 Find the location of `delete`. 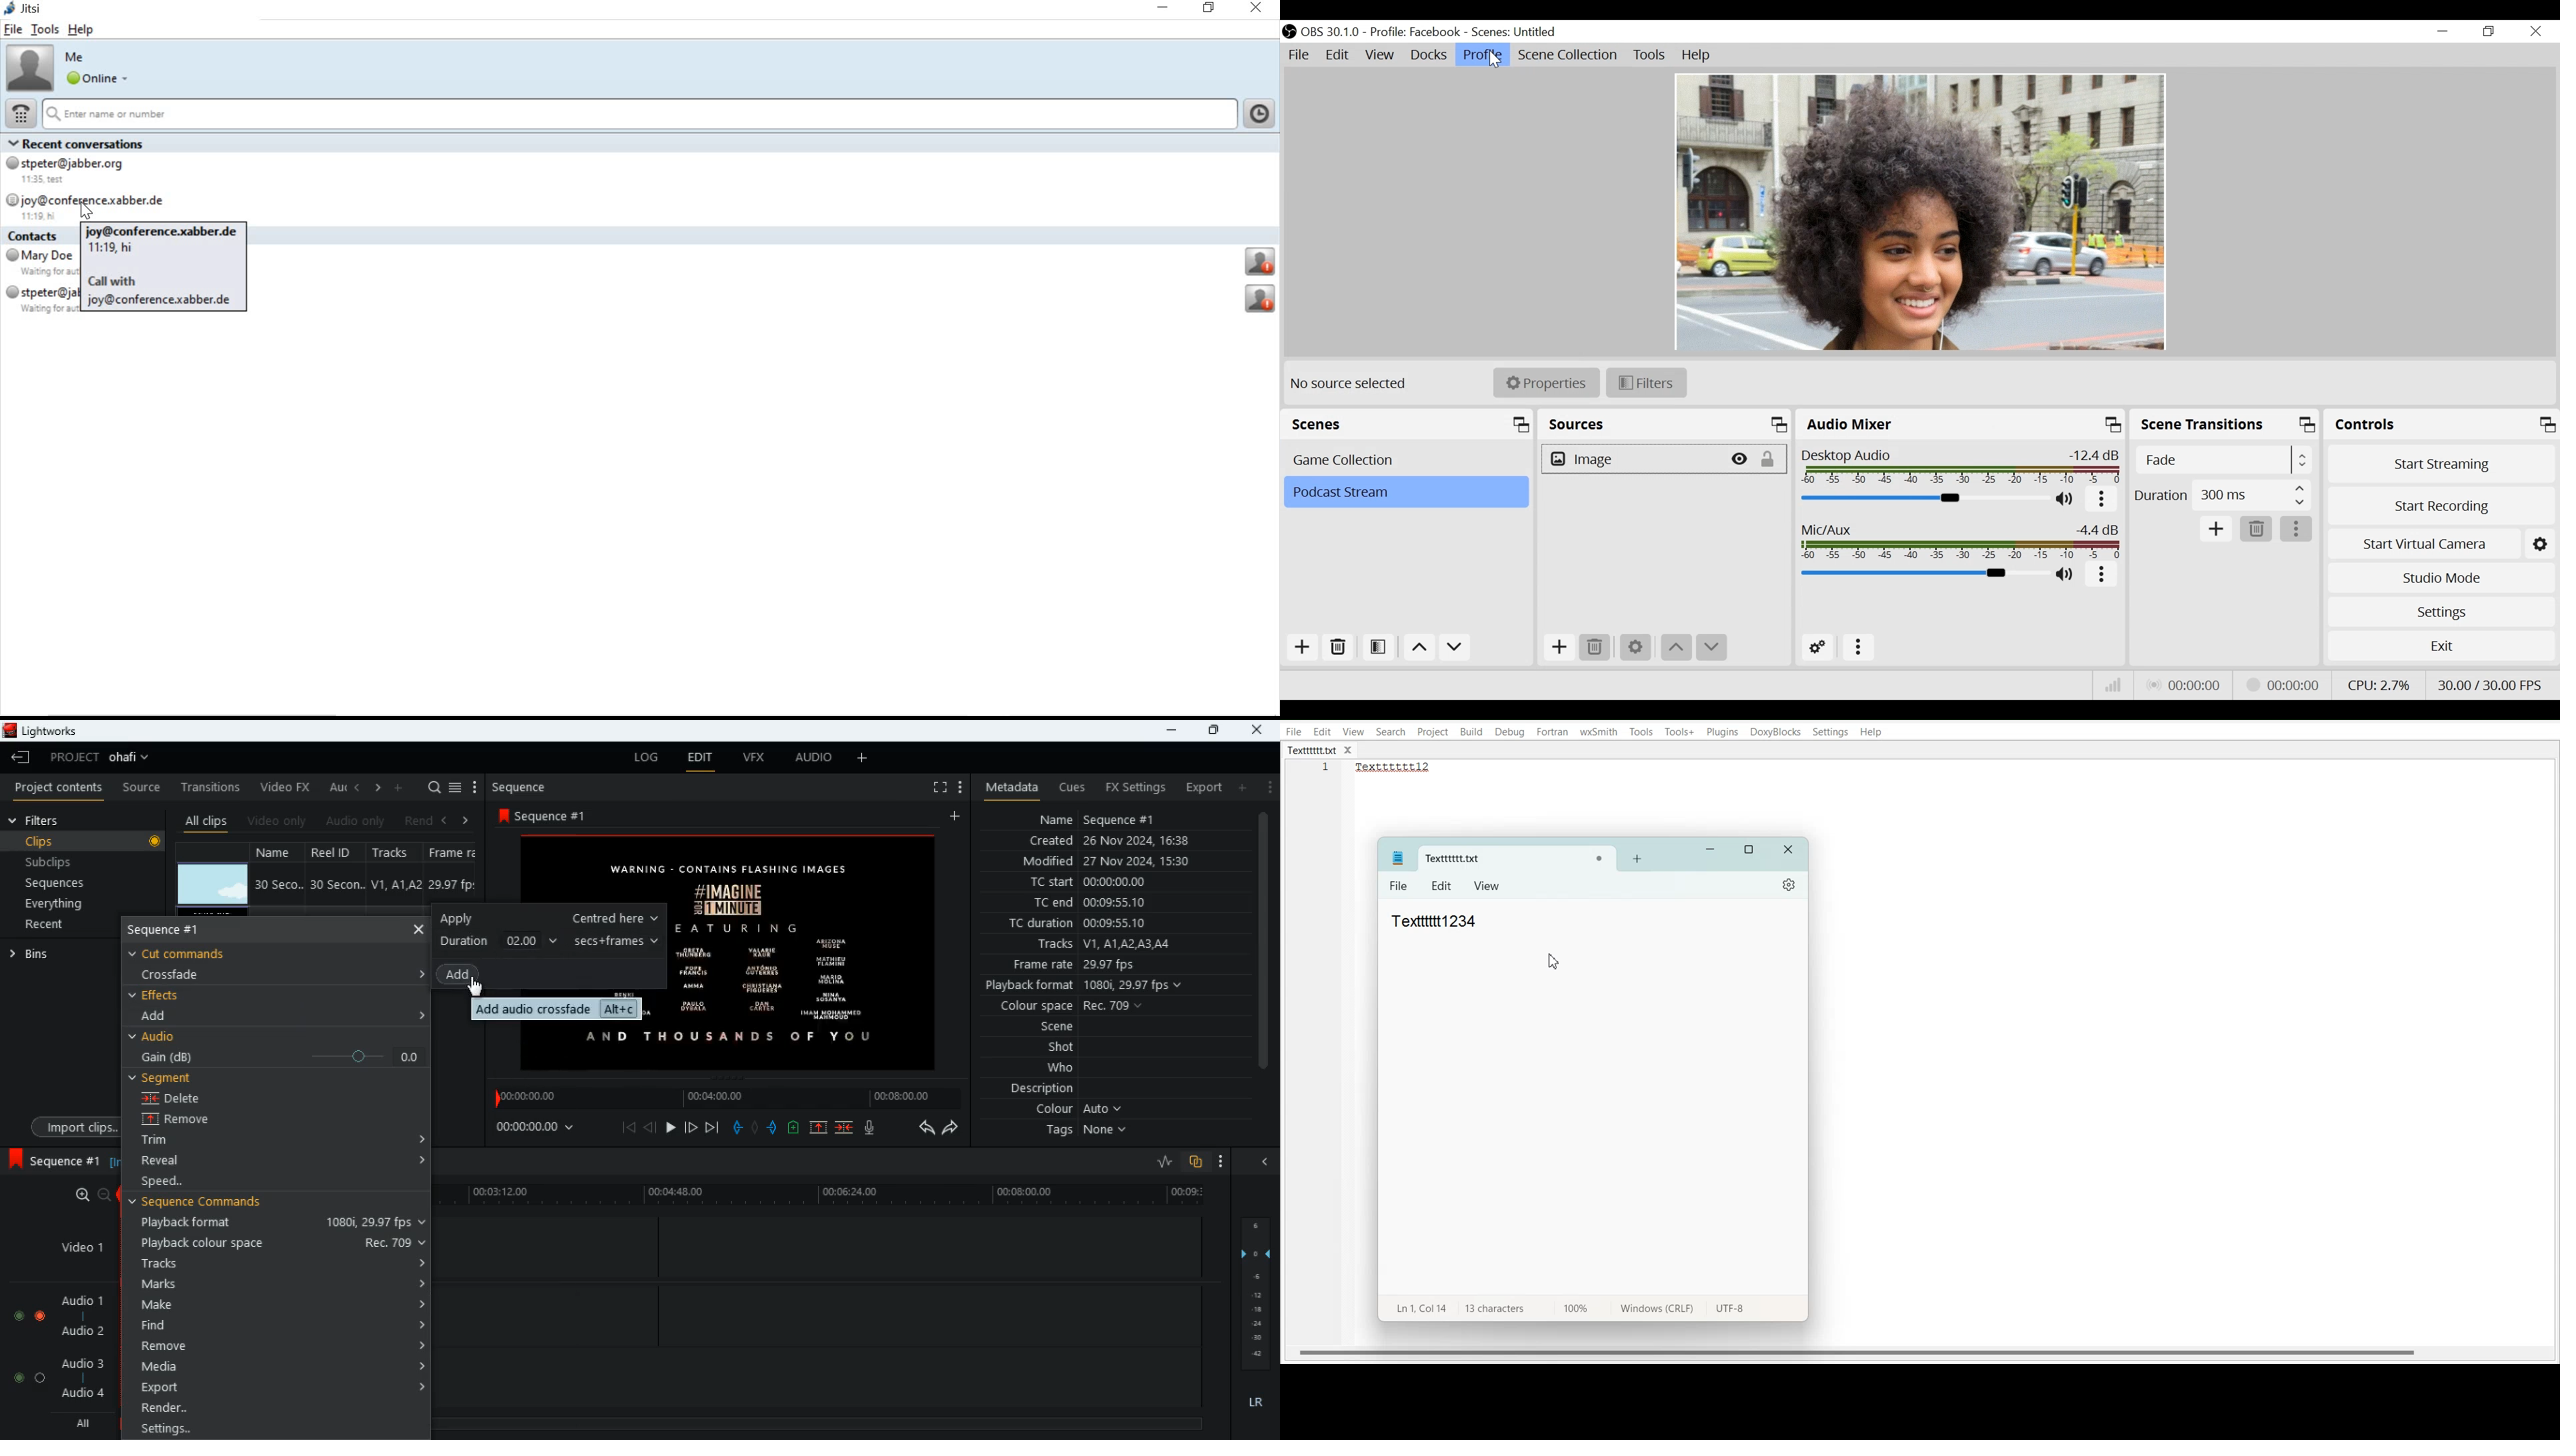

delete is located at coordinates (188, 1098).